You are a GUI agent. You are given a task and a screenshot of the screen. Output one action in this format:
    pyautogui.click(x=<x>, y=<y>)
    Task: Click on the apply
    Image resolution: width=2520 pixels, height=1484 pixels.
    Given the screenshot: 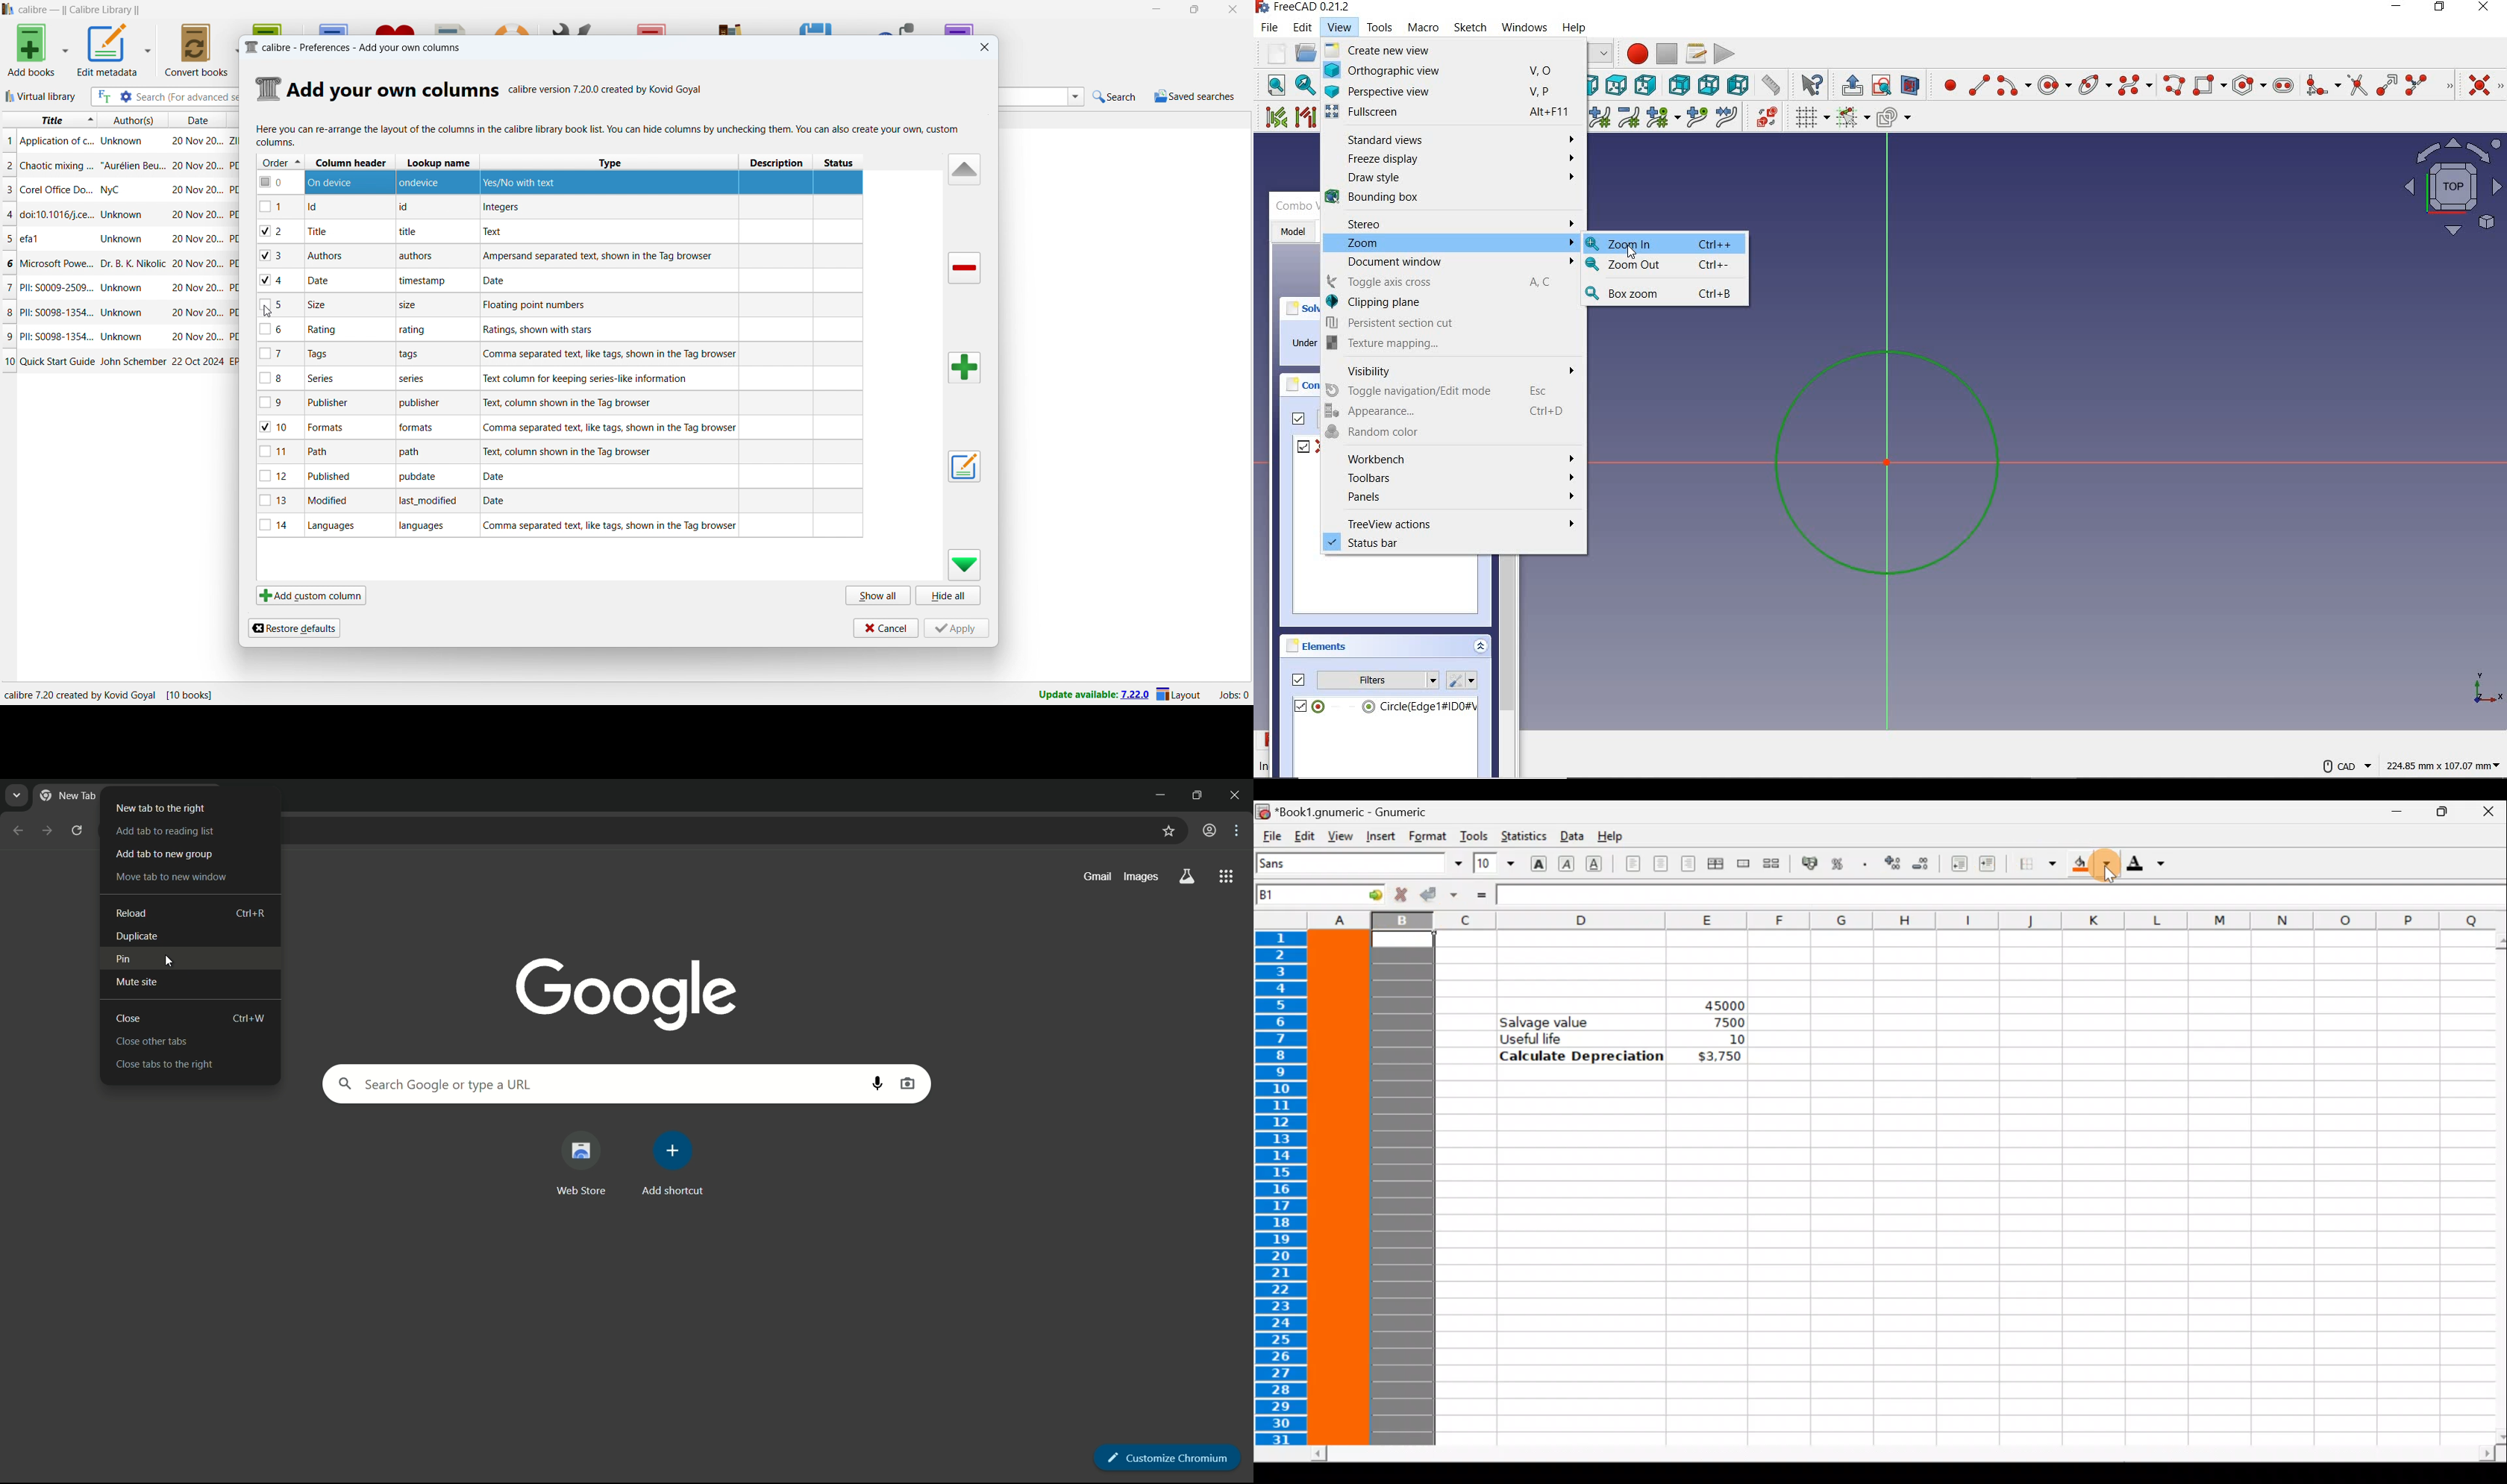 What is the action you would take?
    pyautogui.click(x=956, y=628)
    